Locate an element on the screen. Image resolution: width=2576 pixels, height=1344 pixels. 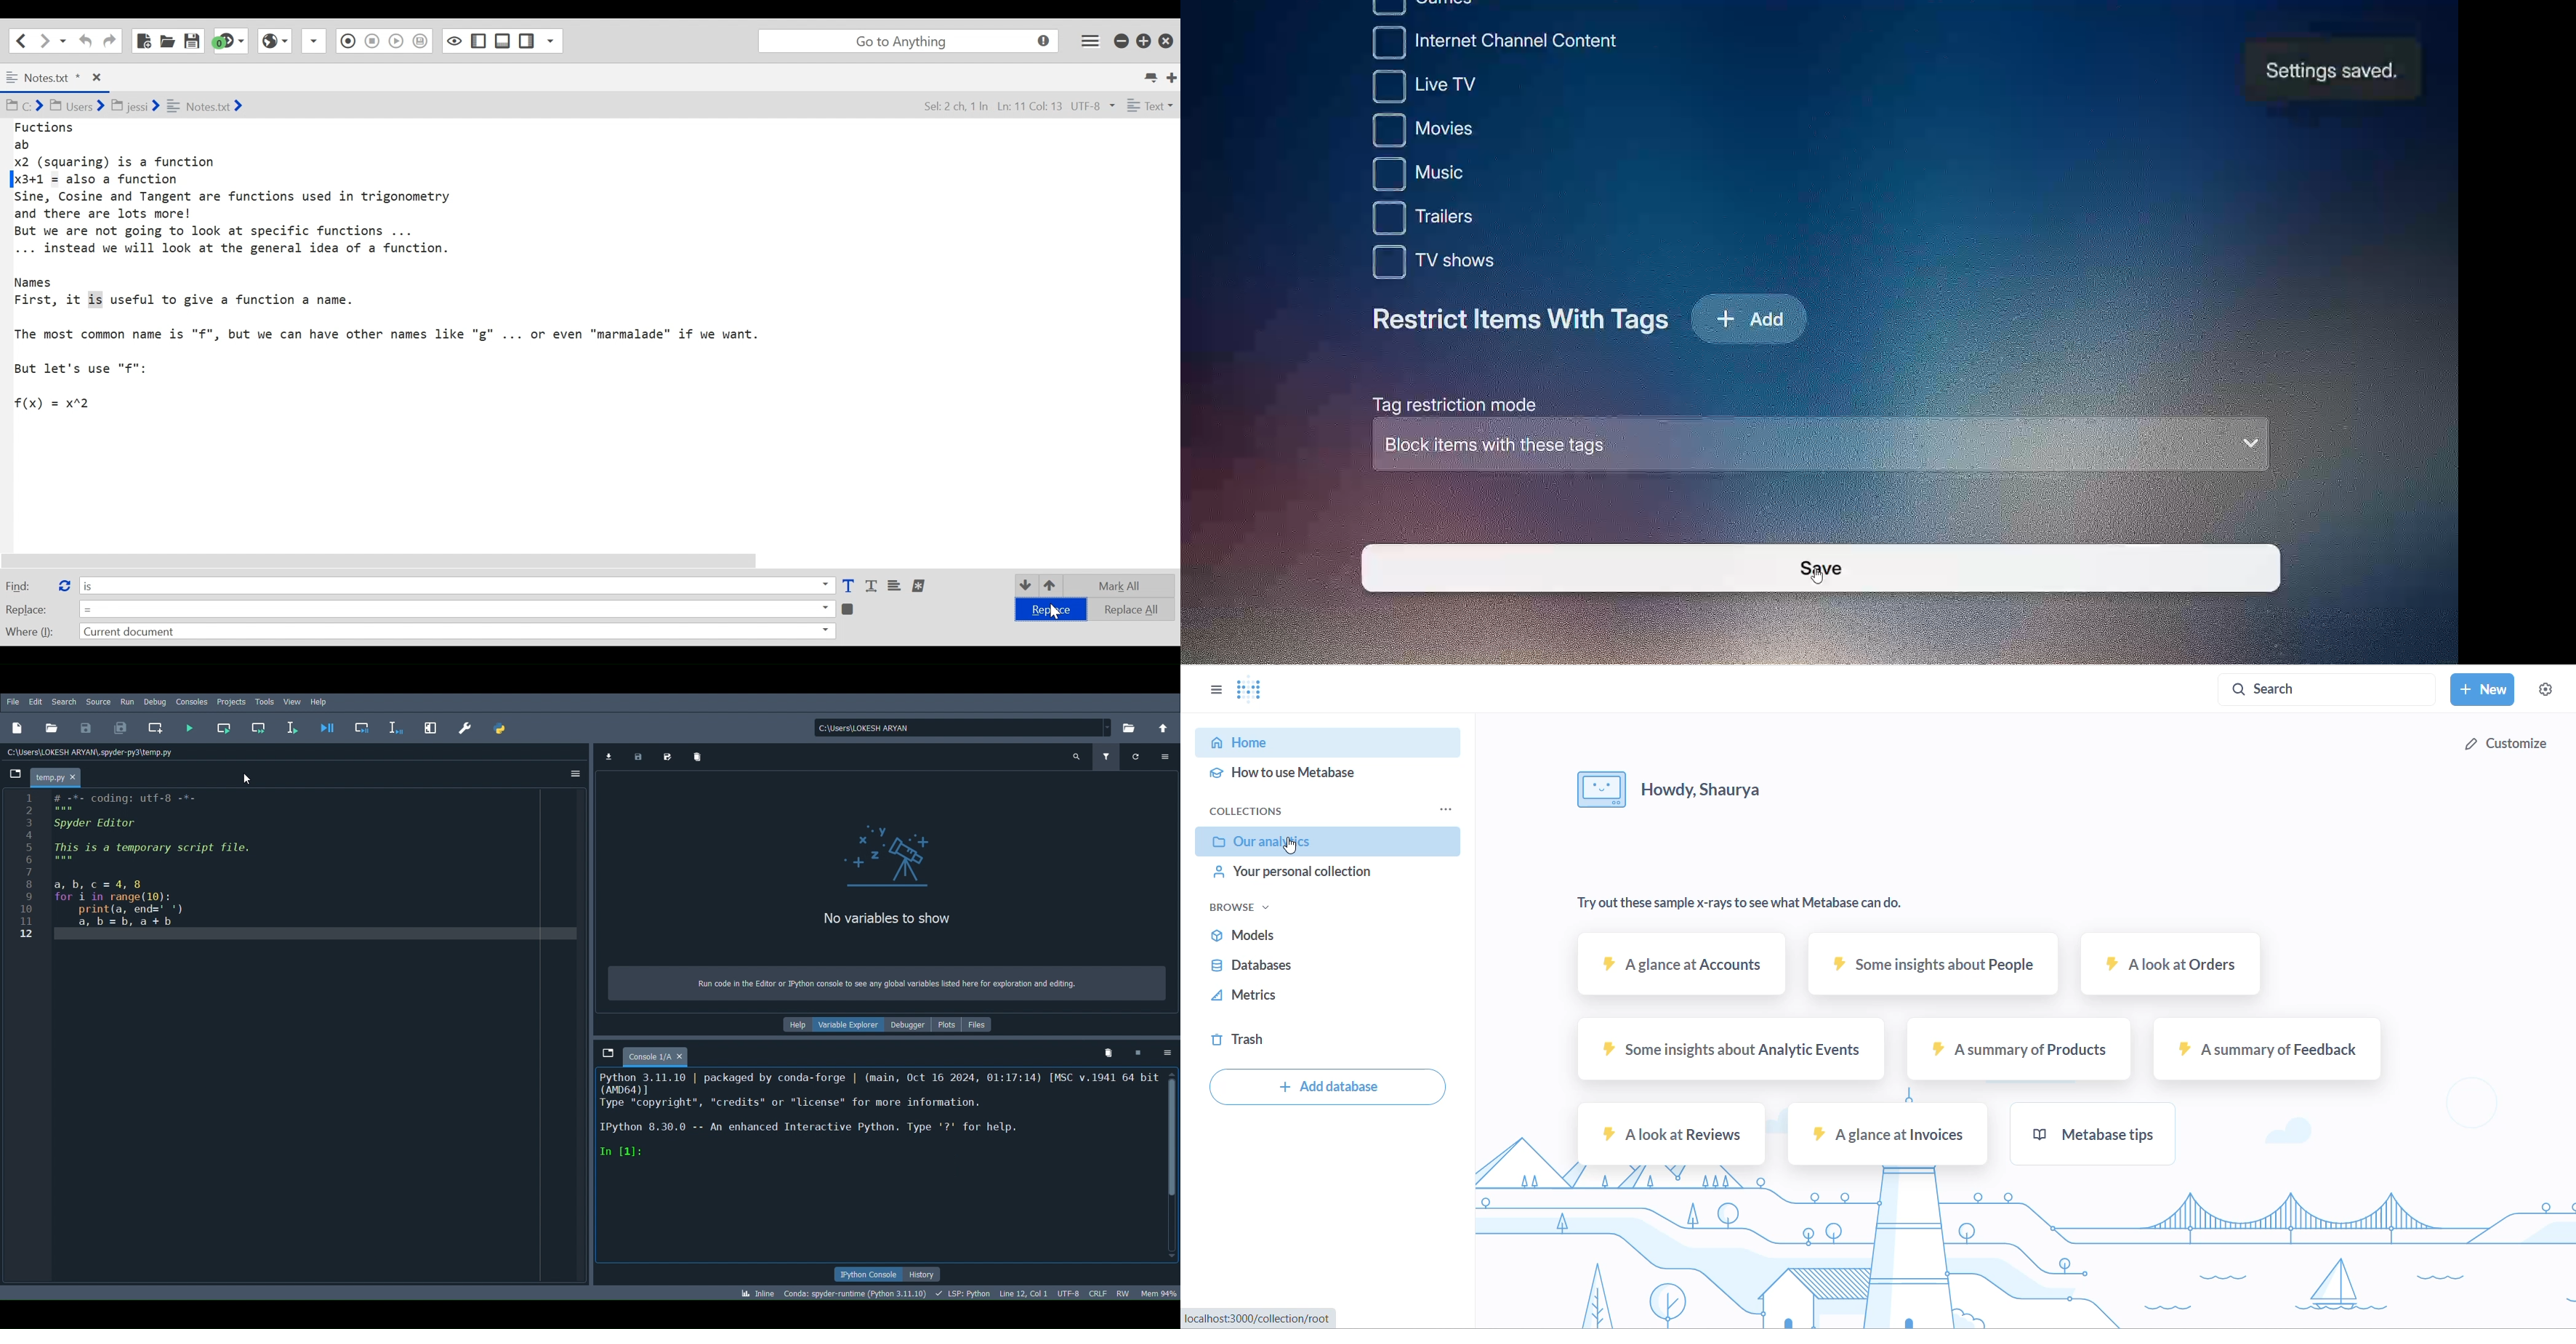
Cursor position is located at coordinates (1025, 1291).